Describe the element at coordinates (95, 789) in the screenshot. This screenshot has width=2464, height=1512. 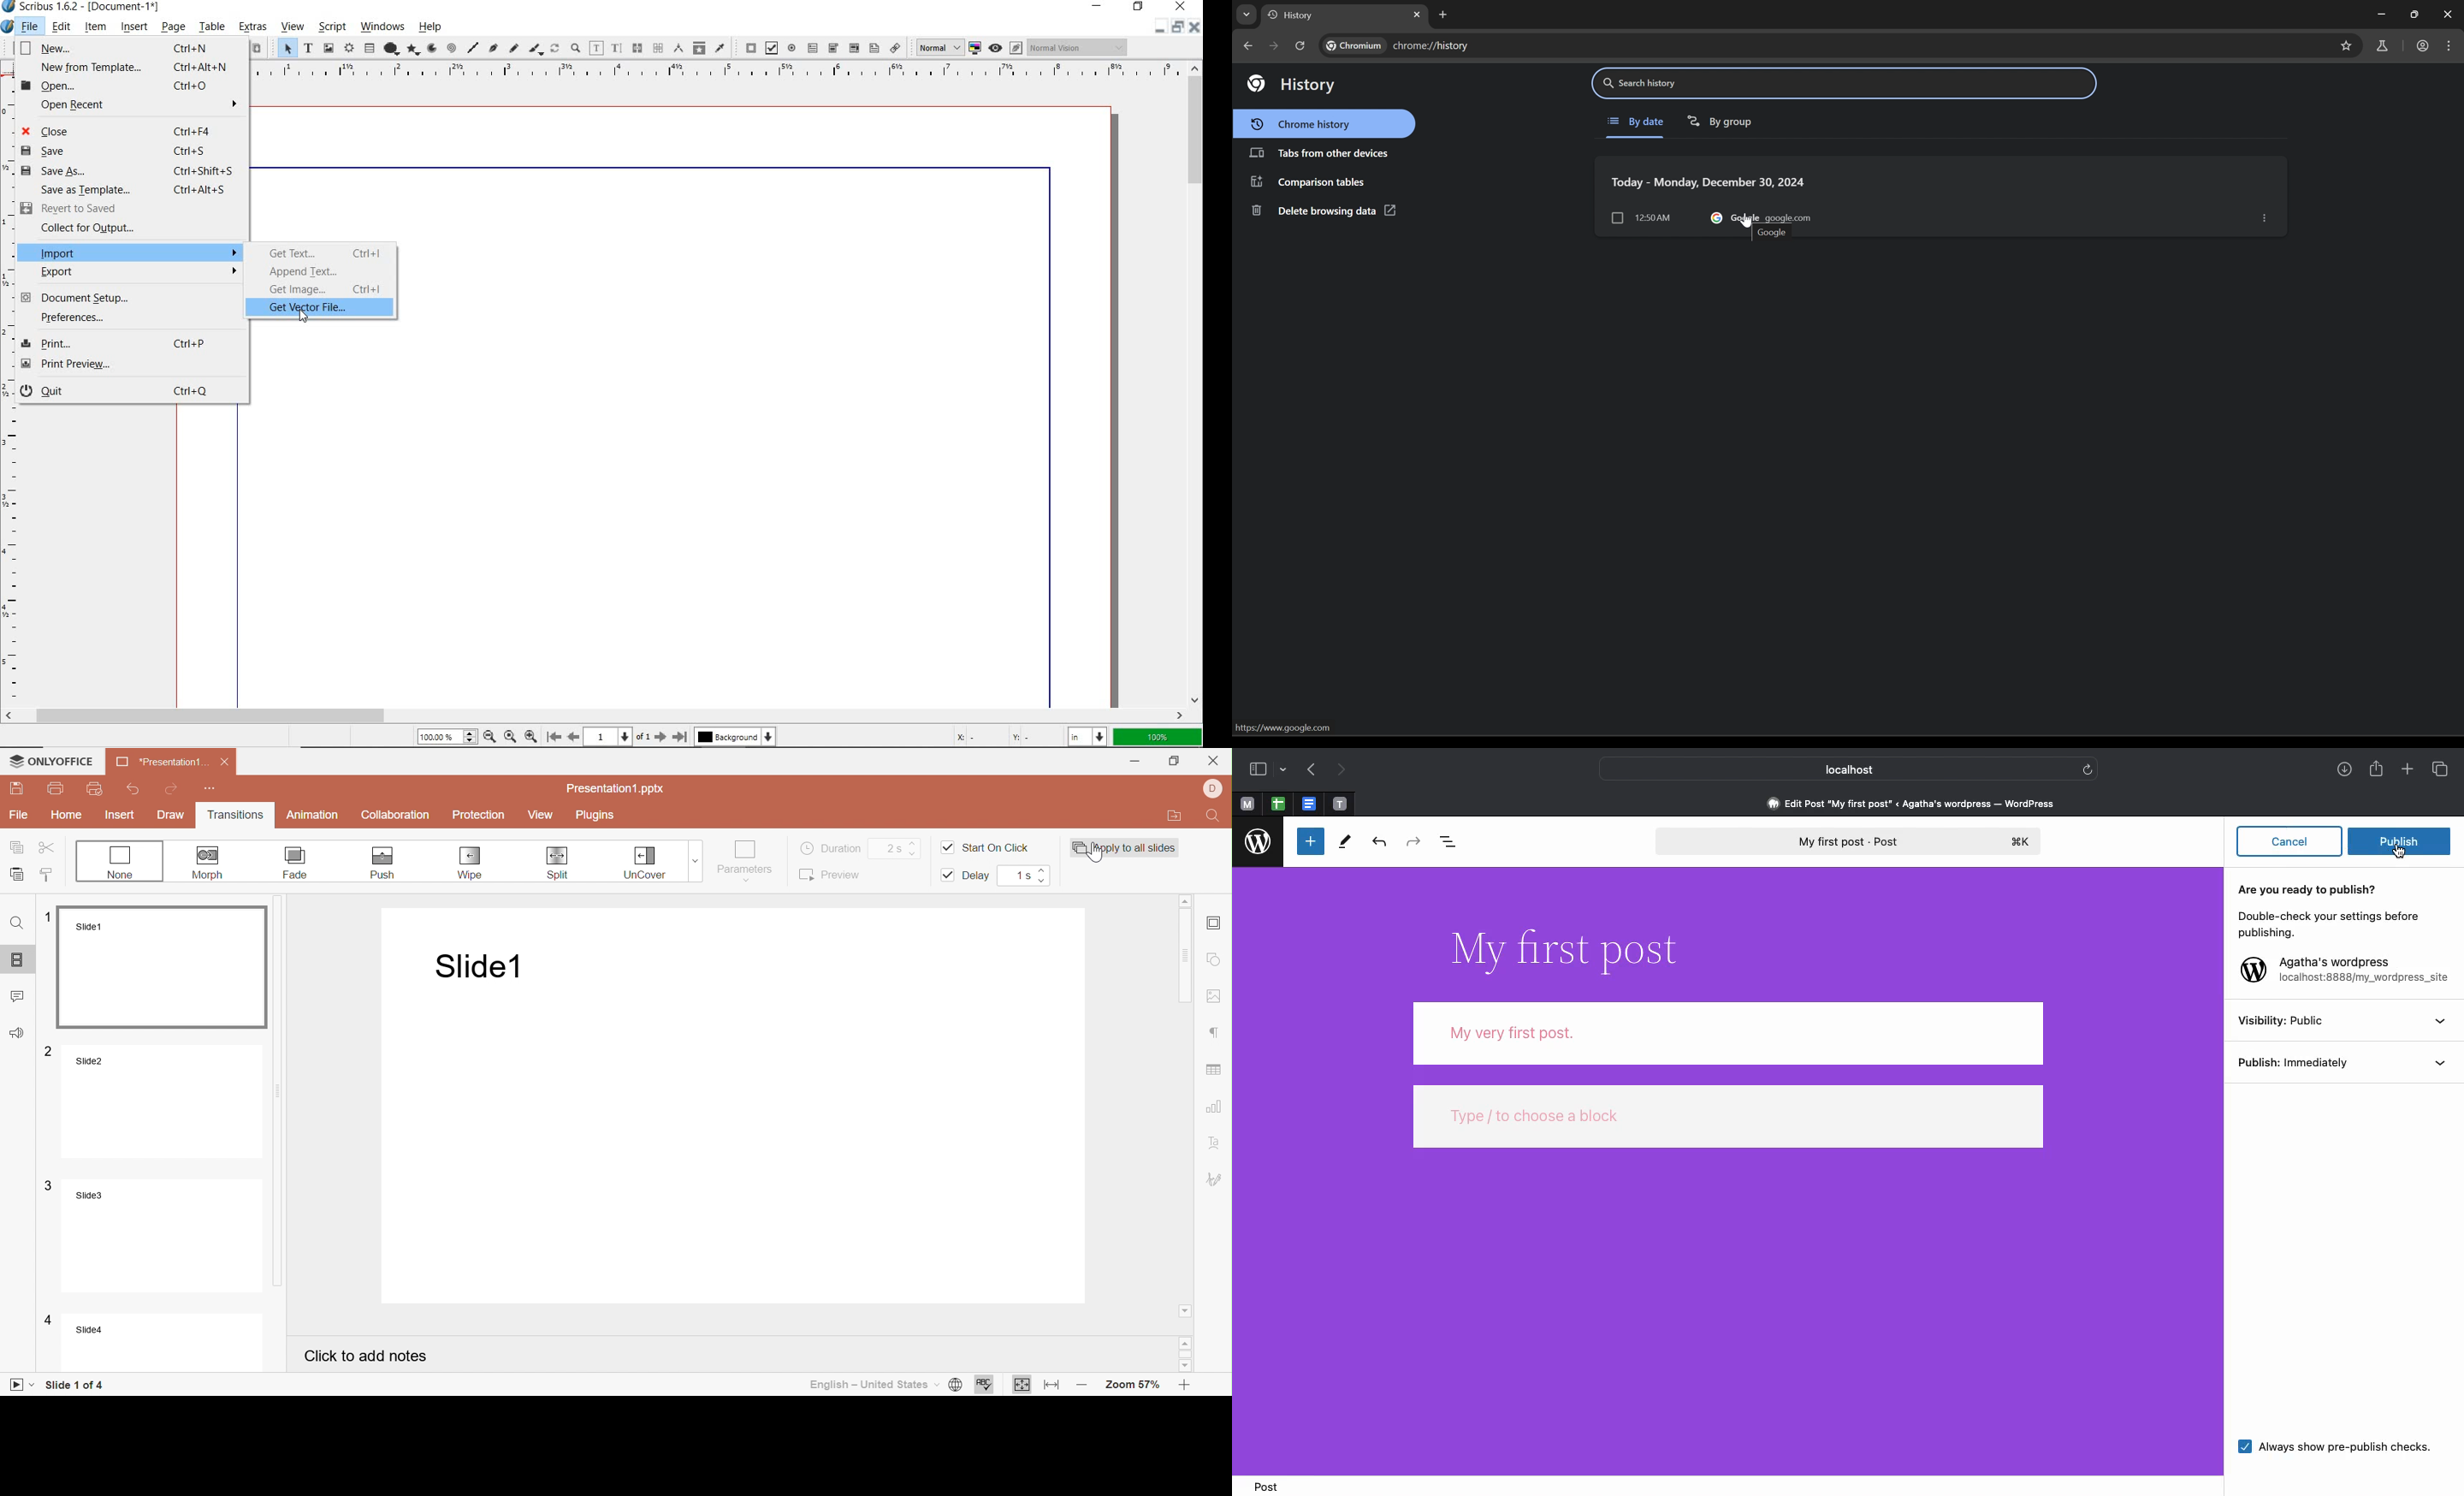
I see `Quick print` at that location.